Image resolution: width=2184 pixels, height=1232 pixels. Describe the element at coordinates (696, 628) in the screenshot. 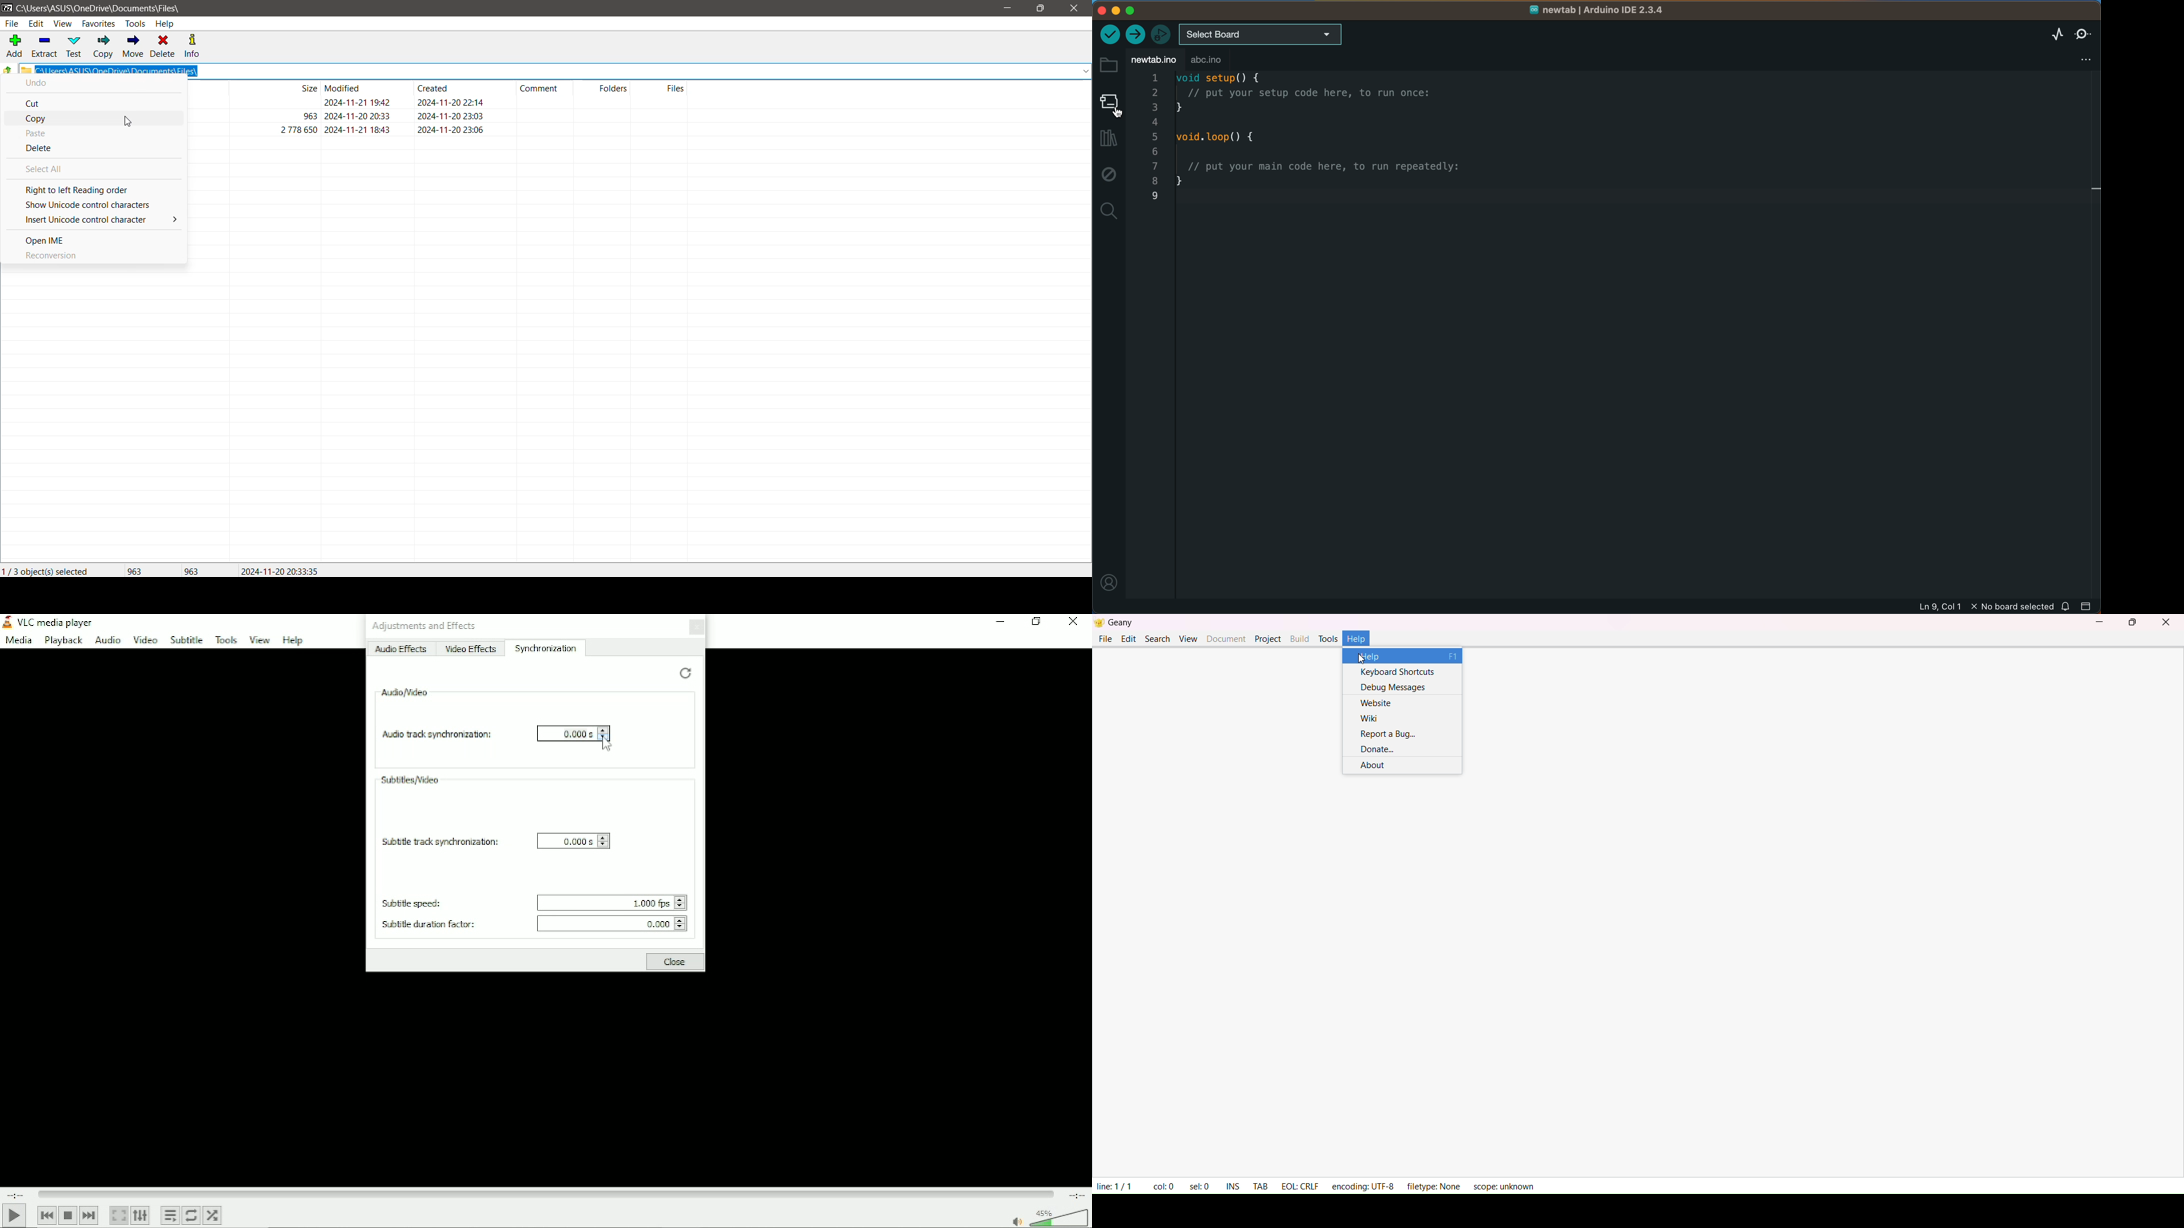

I see `Close` at that location.